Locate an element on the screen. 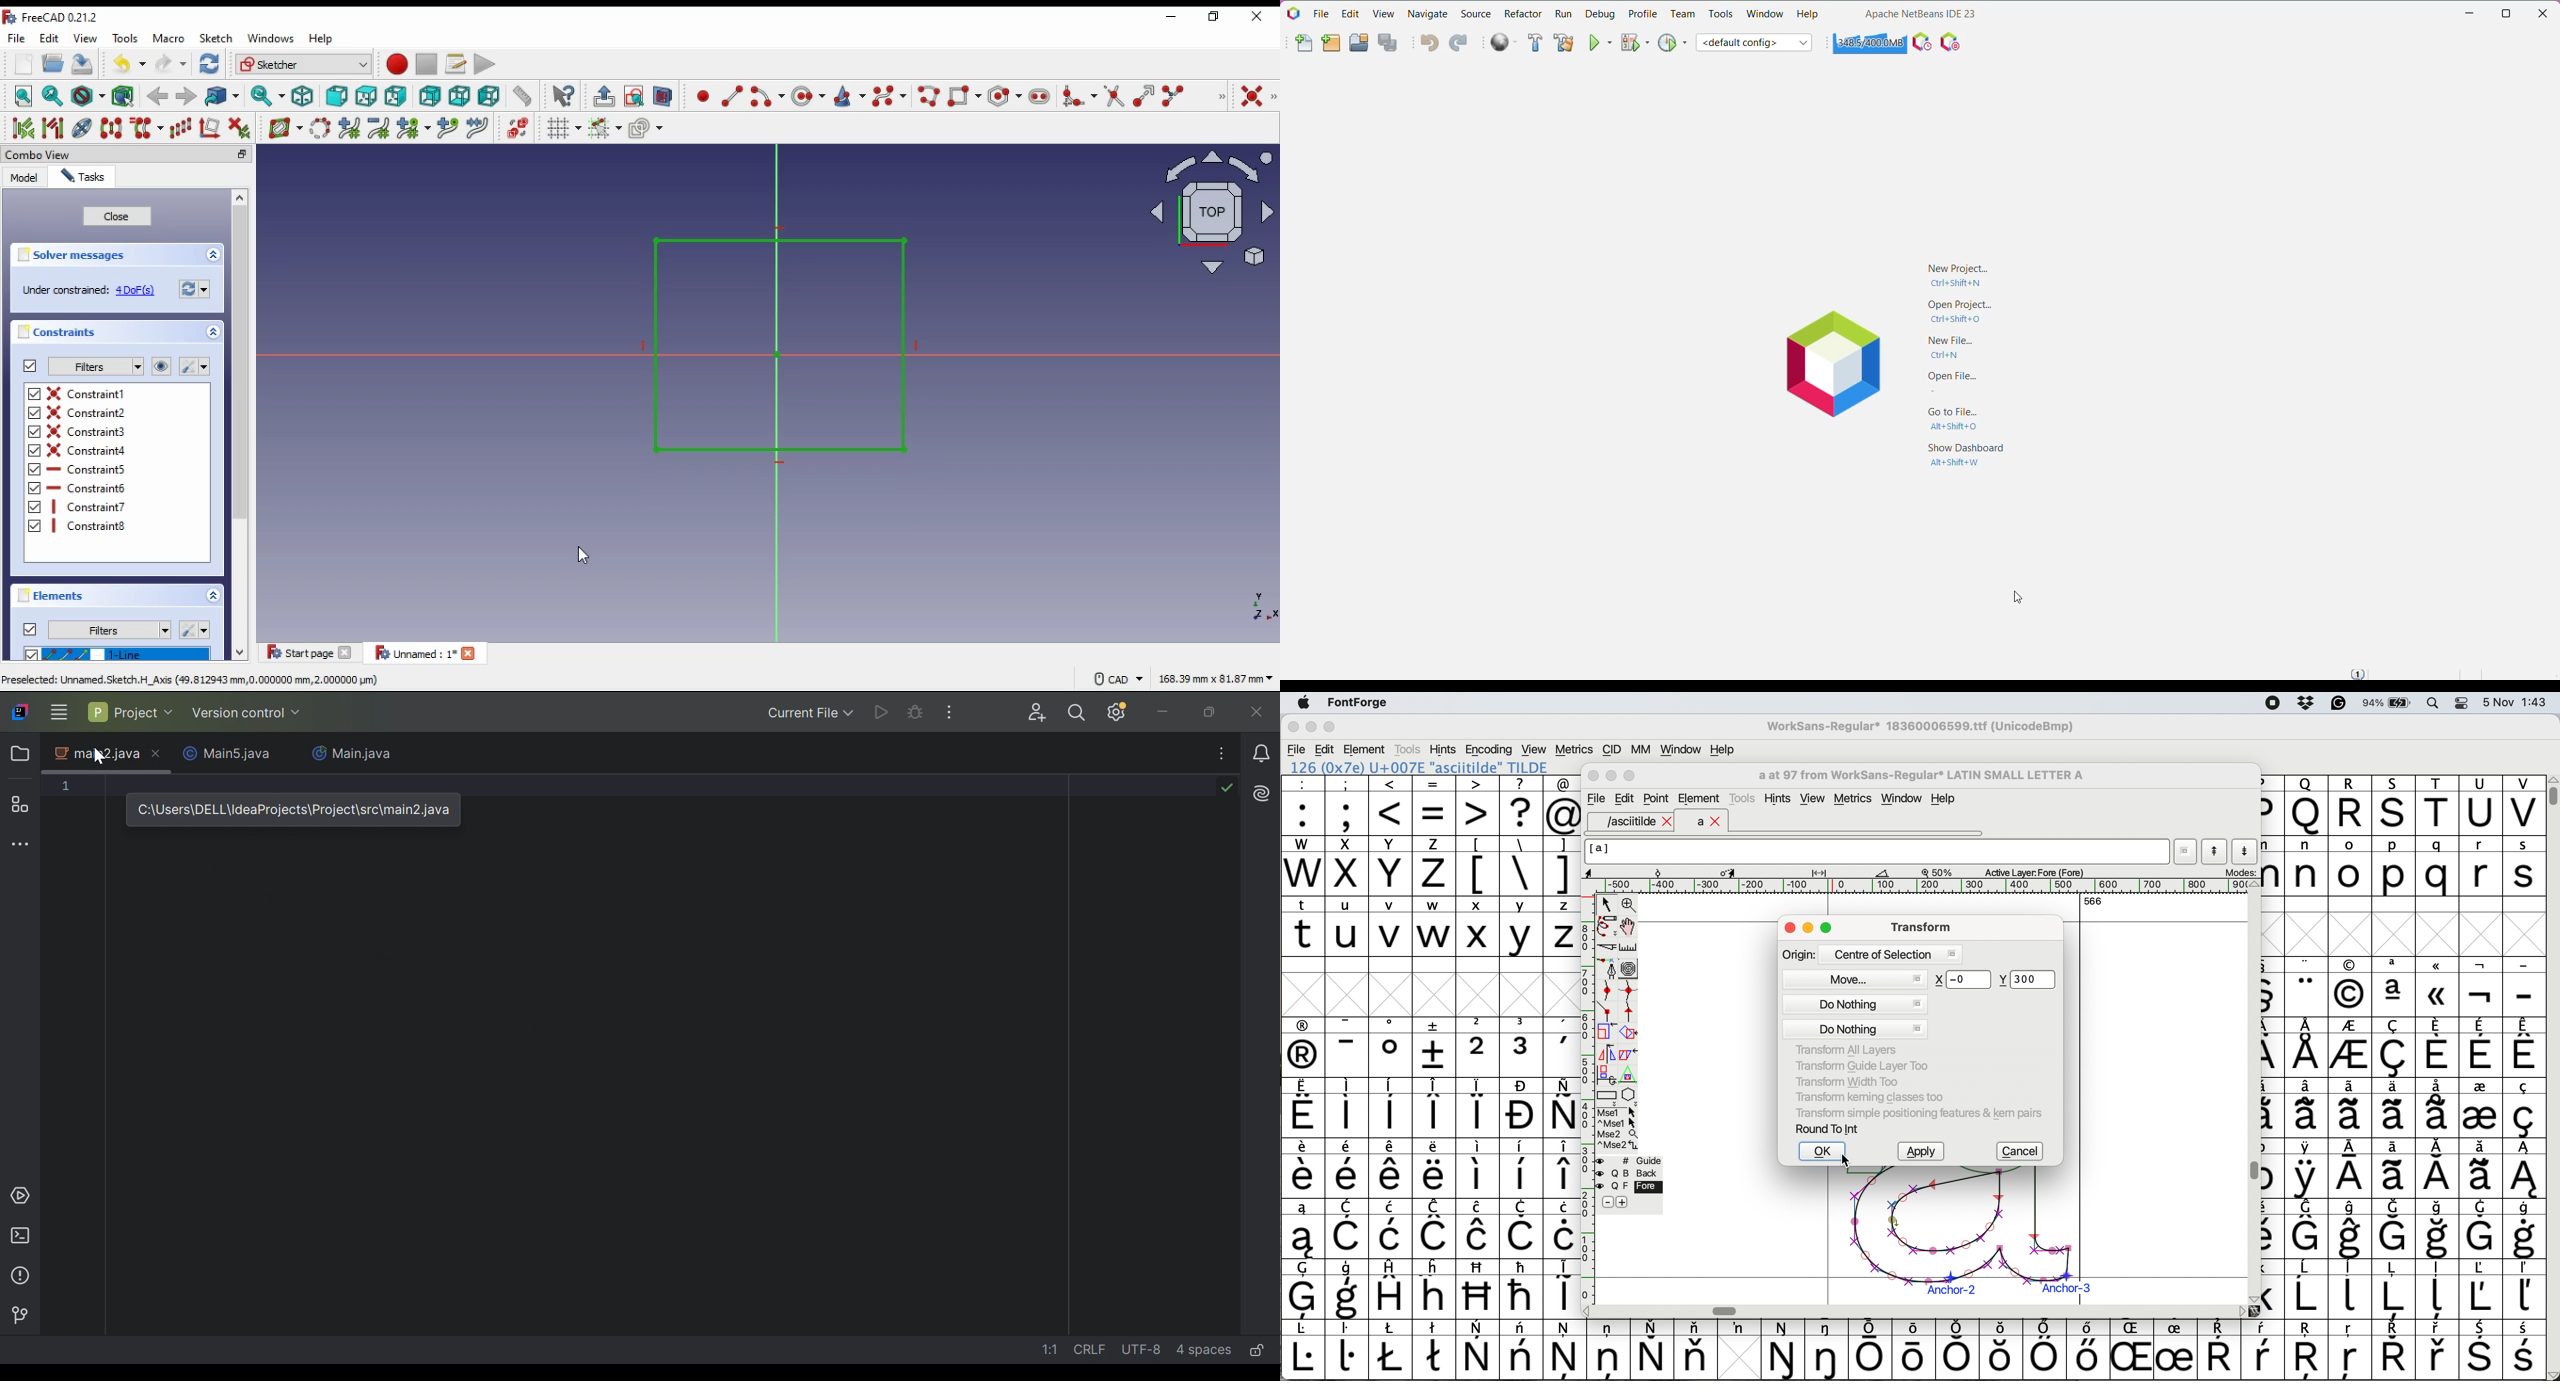  join curves is located at coordinates (477, 128).